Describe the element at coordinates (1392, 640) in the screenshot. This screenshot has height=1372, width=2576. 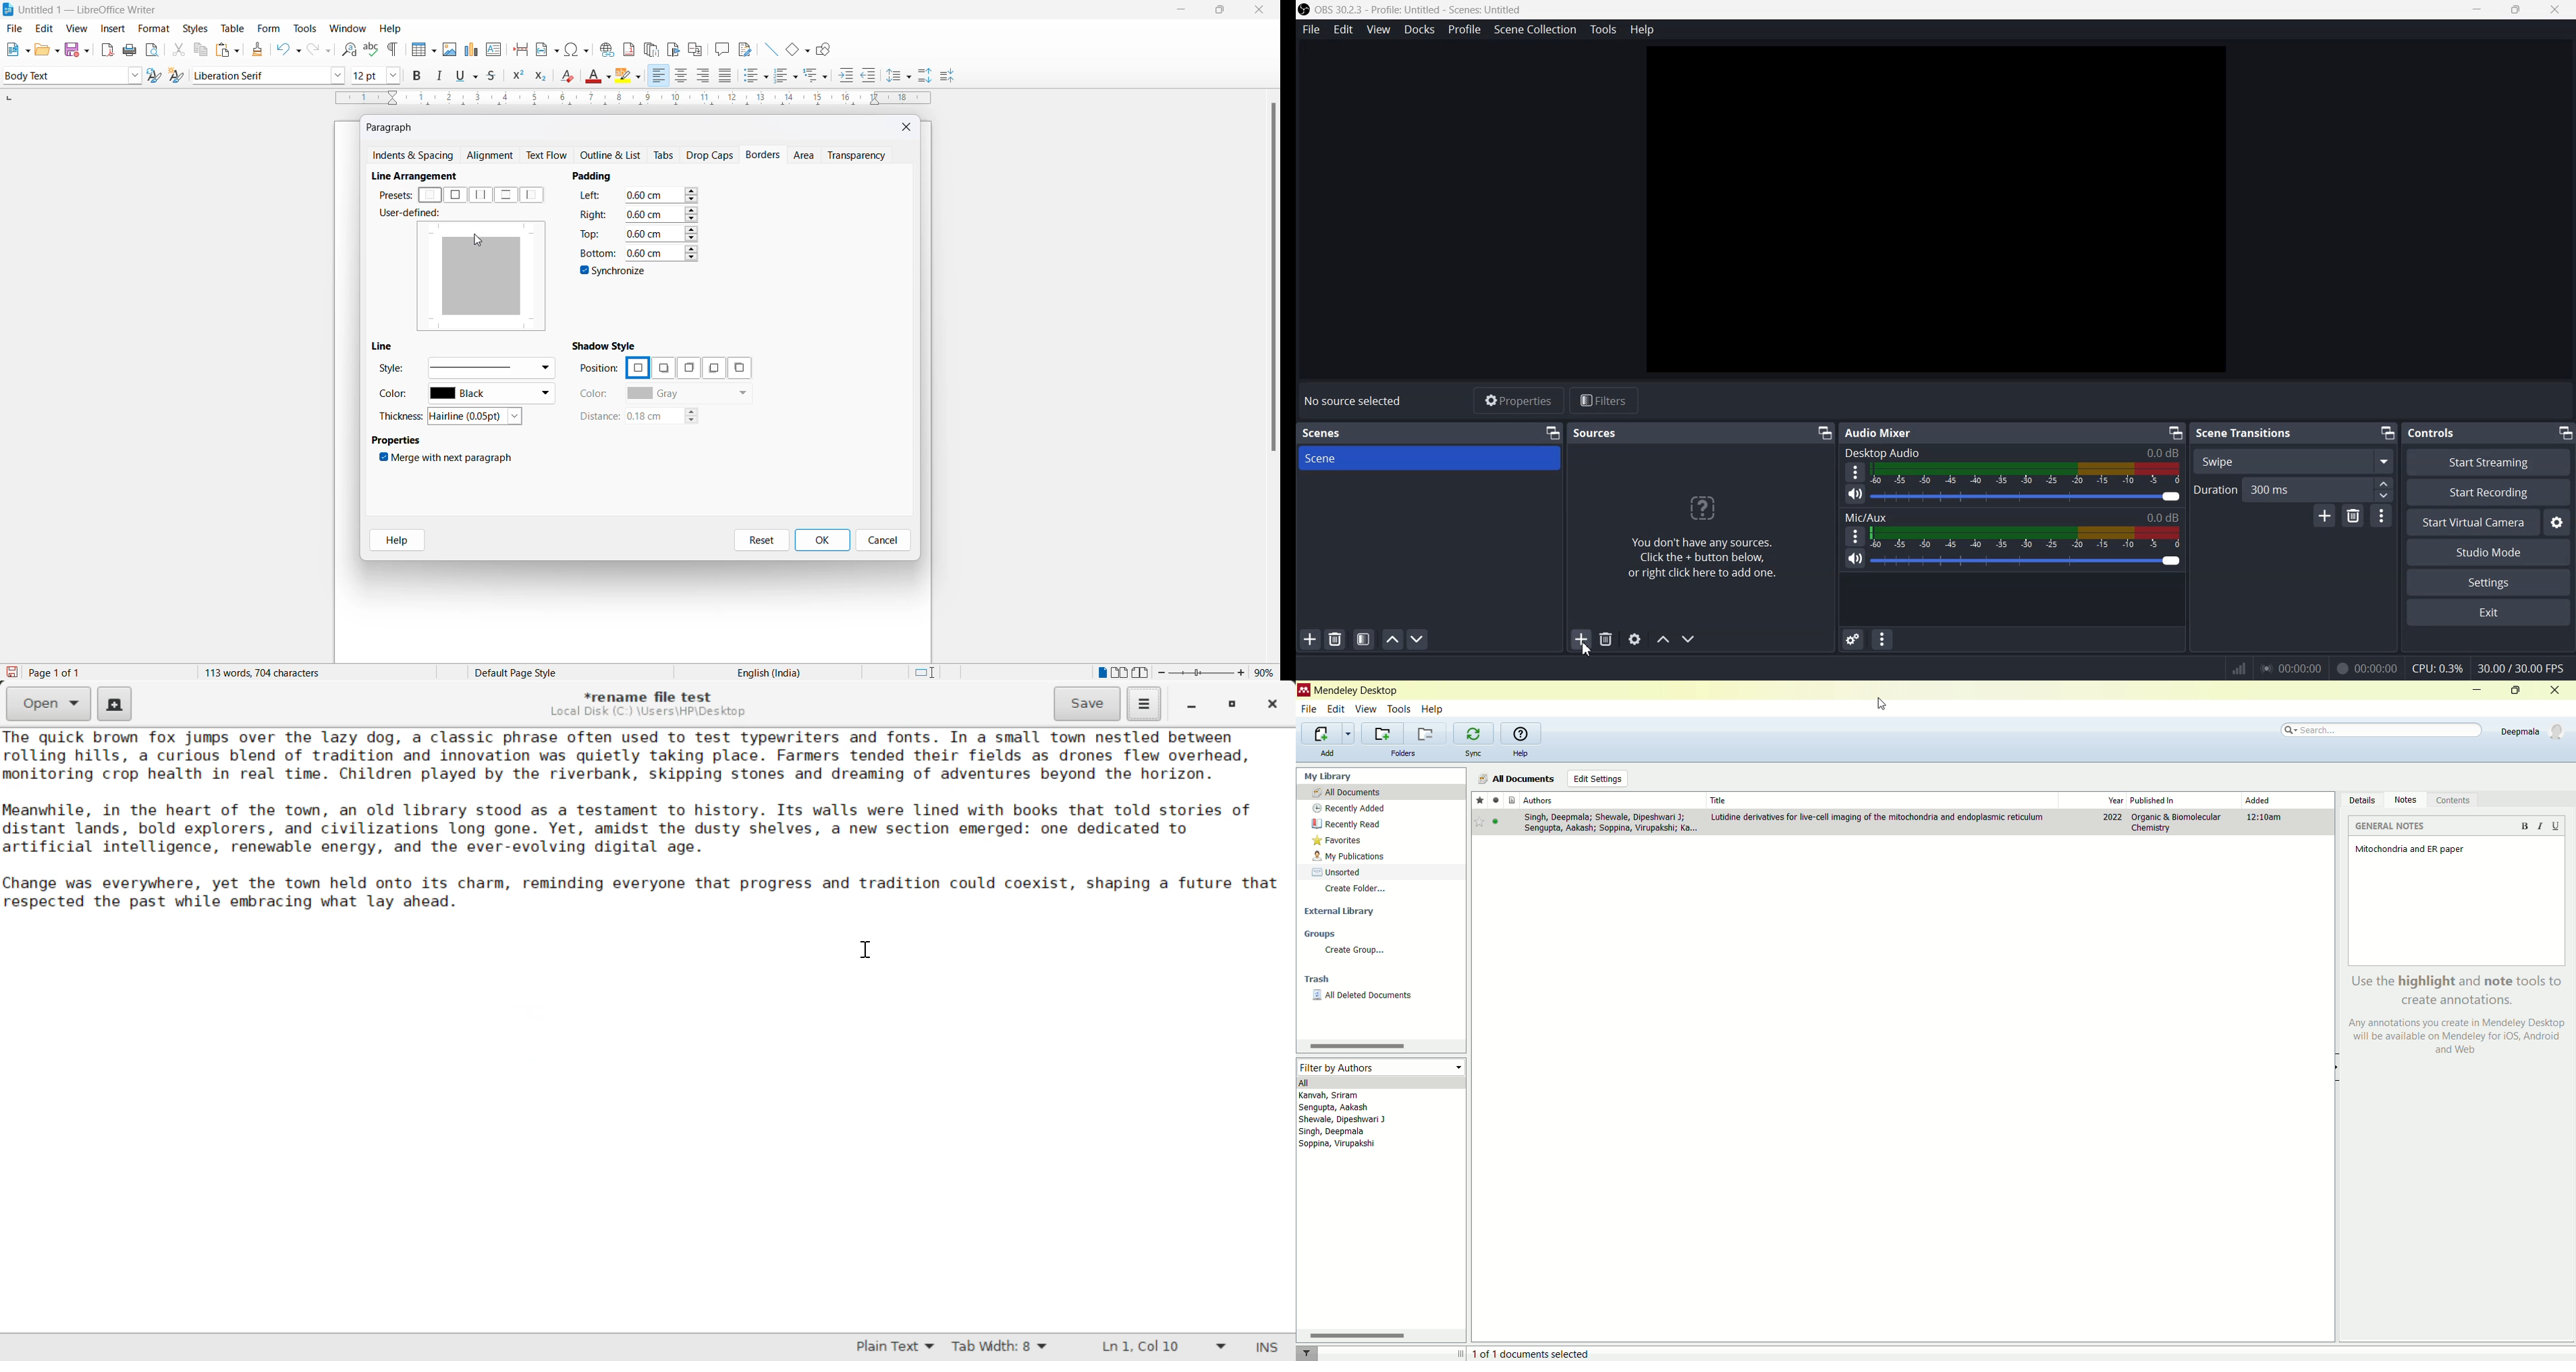
I see `Move scene Up` at that location.